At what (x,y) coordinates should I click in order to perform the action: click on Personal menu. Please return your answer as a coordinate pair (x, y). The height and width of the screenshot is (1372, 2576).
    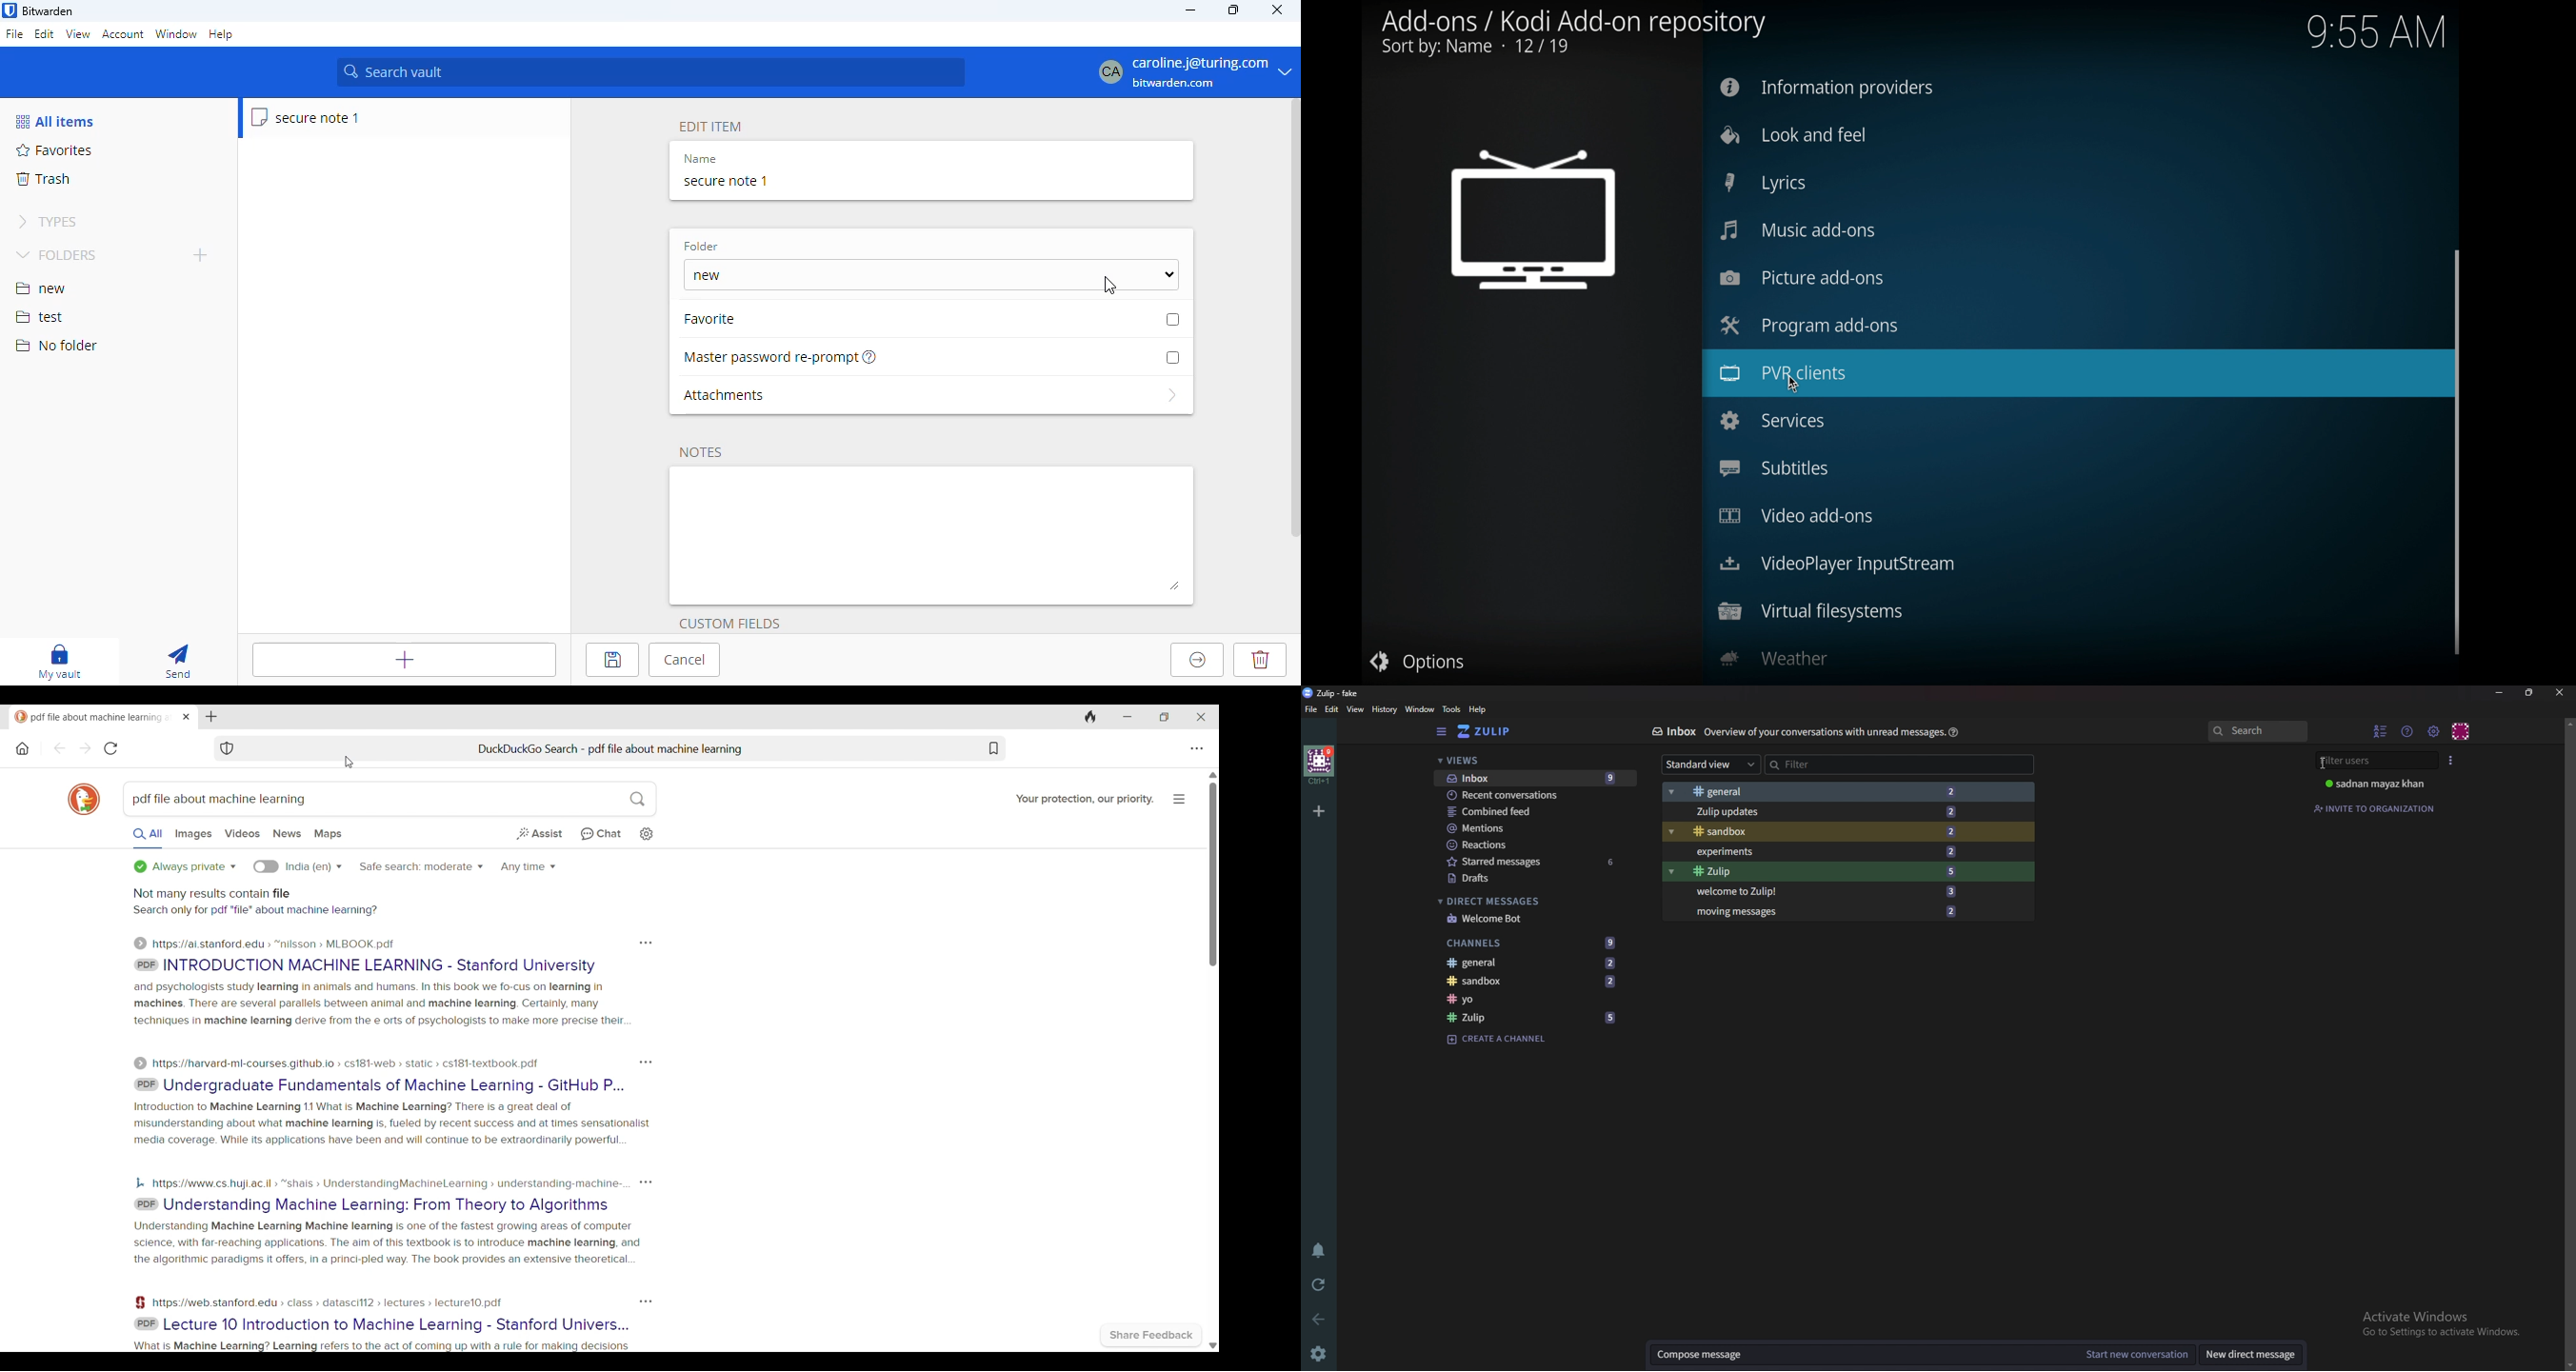
    Looking at the image, I should click on (2461, 732).